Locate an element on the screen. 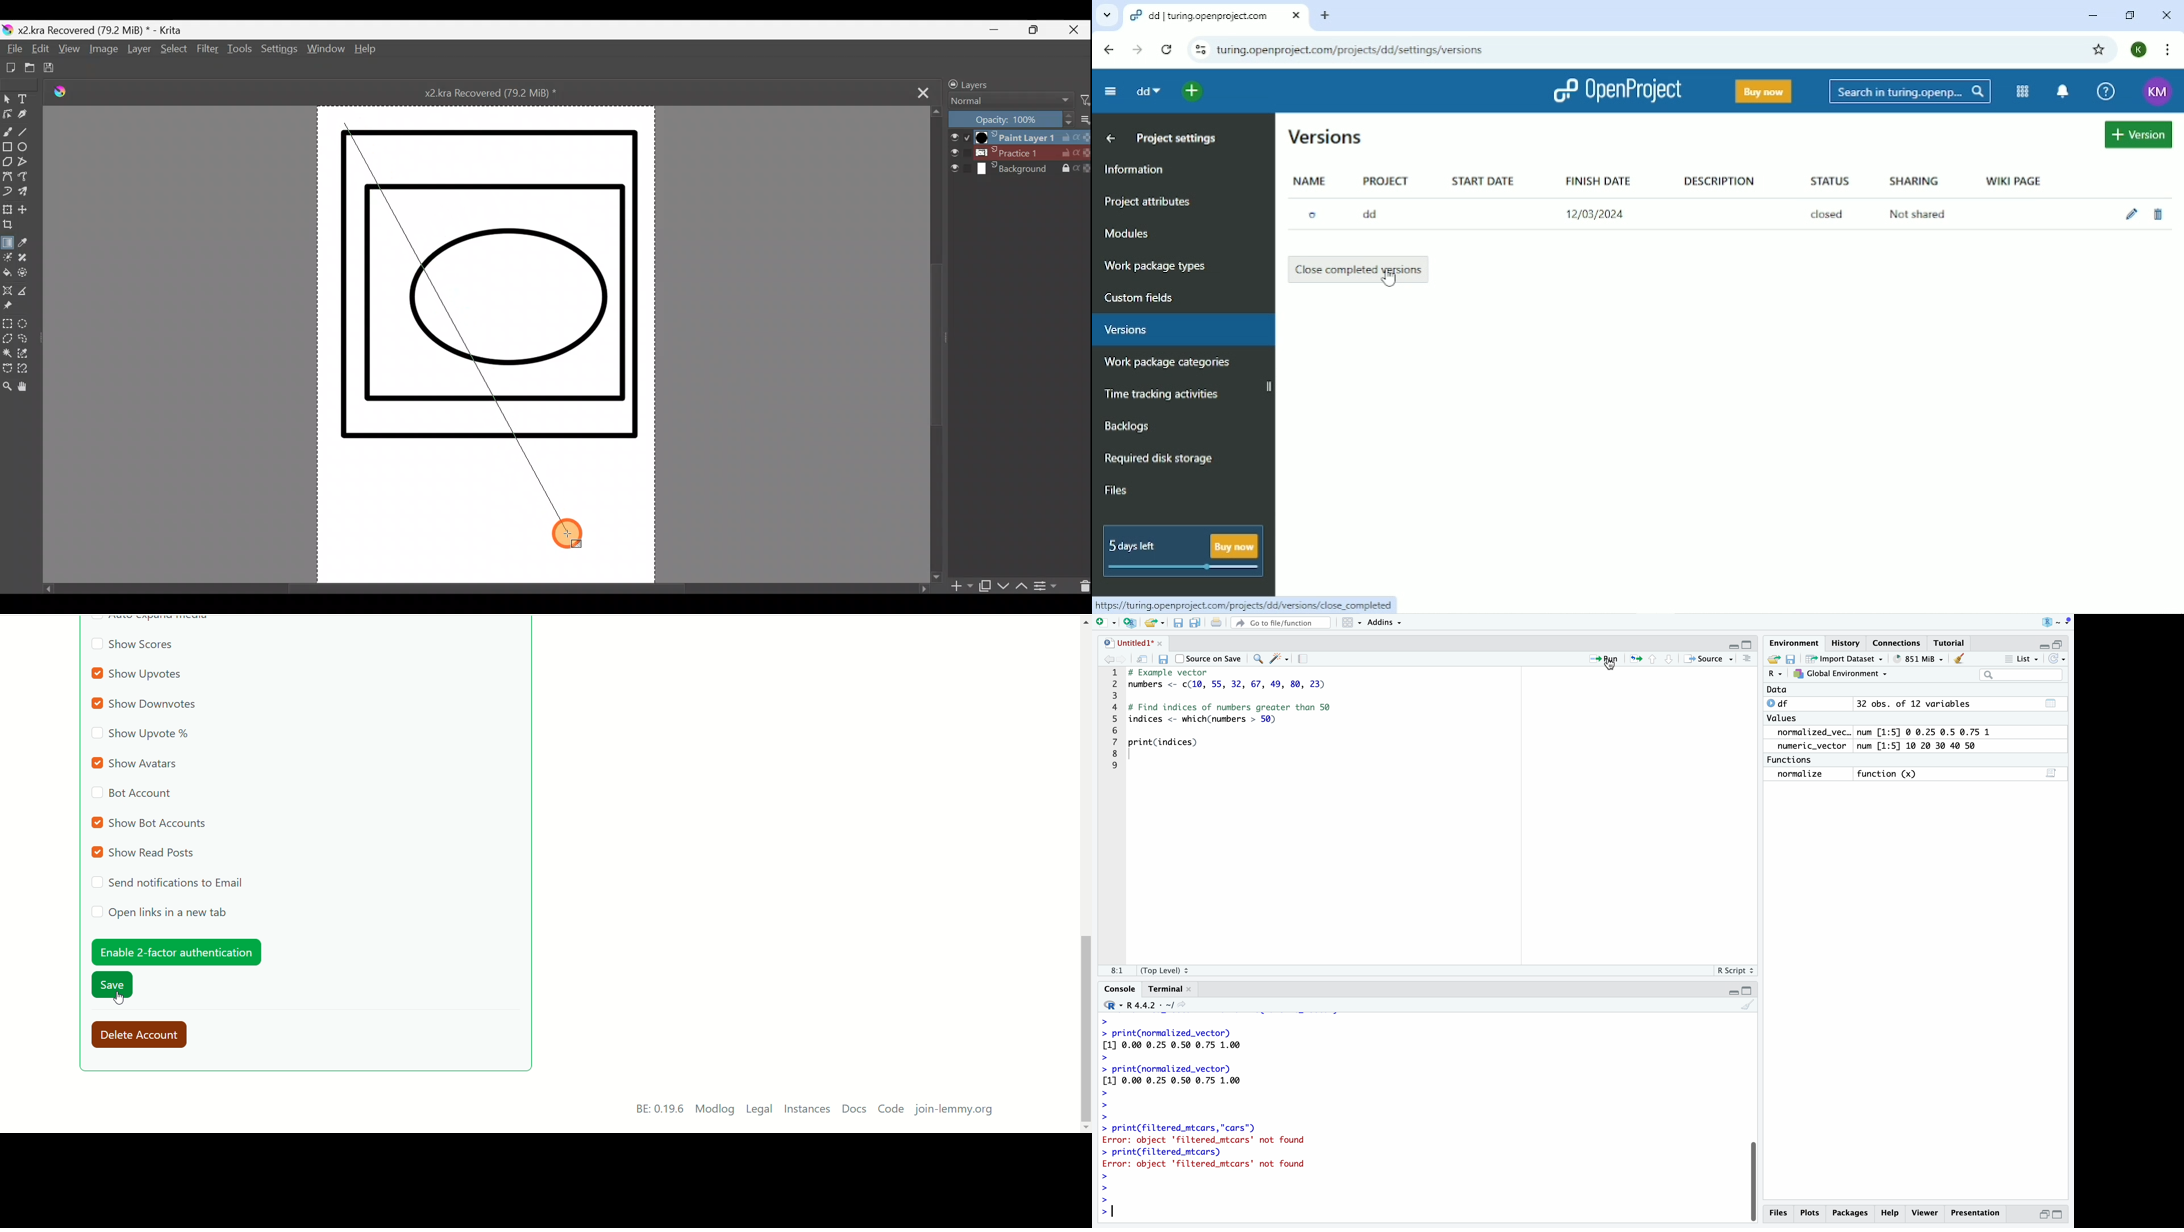 The height and width of the screenshot is (1232, 2184). Contiguous selection tool is located at coordinates (7, 354).